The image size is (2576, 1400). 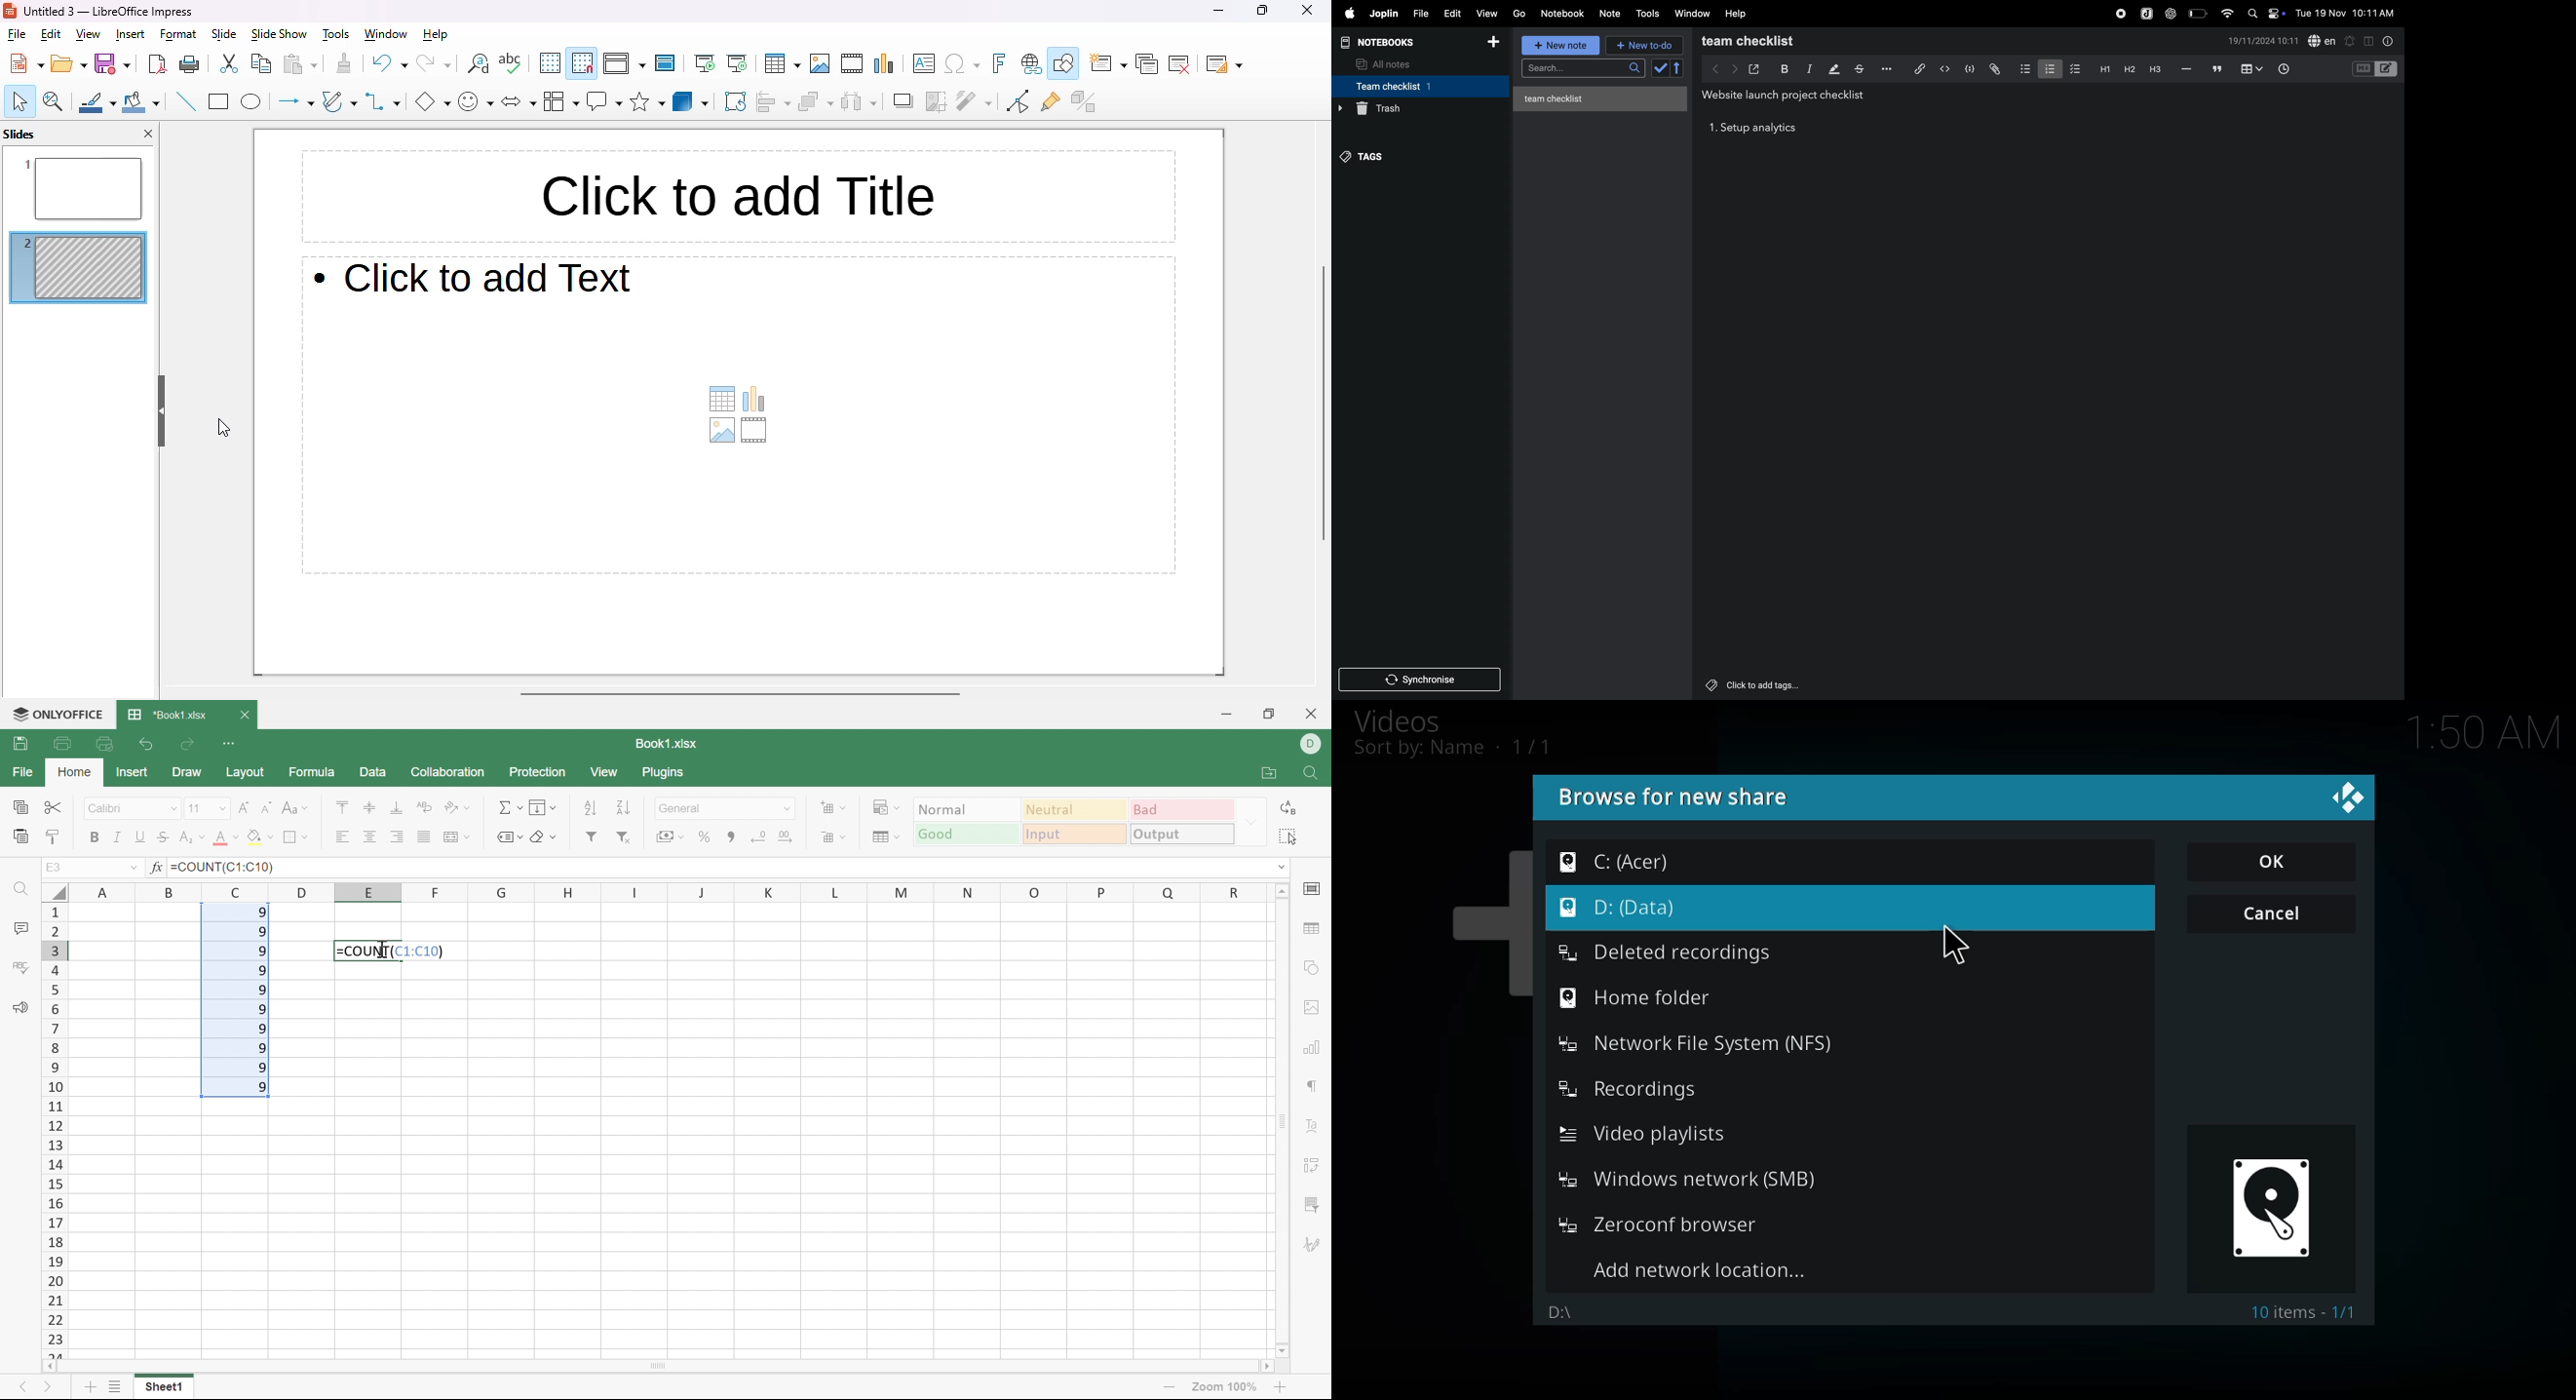 What do you see at coordinates (1859, 69) in the screenshot?
I see `strike through` at bounding box center [1859, 69].